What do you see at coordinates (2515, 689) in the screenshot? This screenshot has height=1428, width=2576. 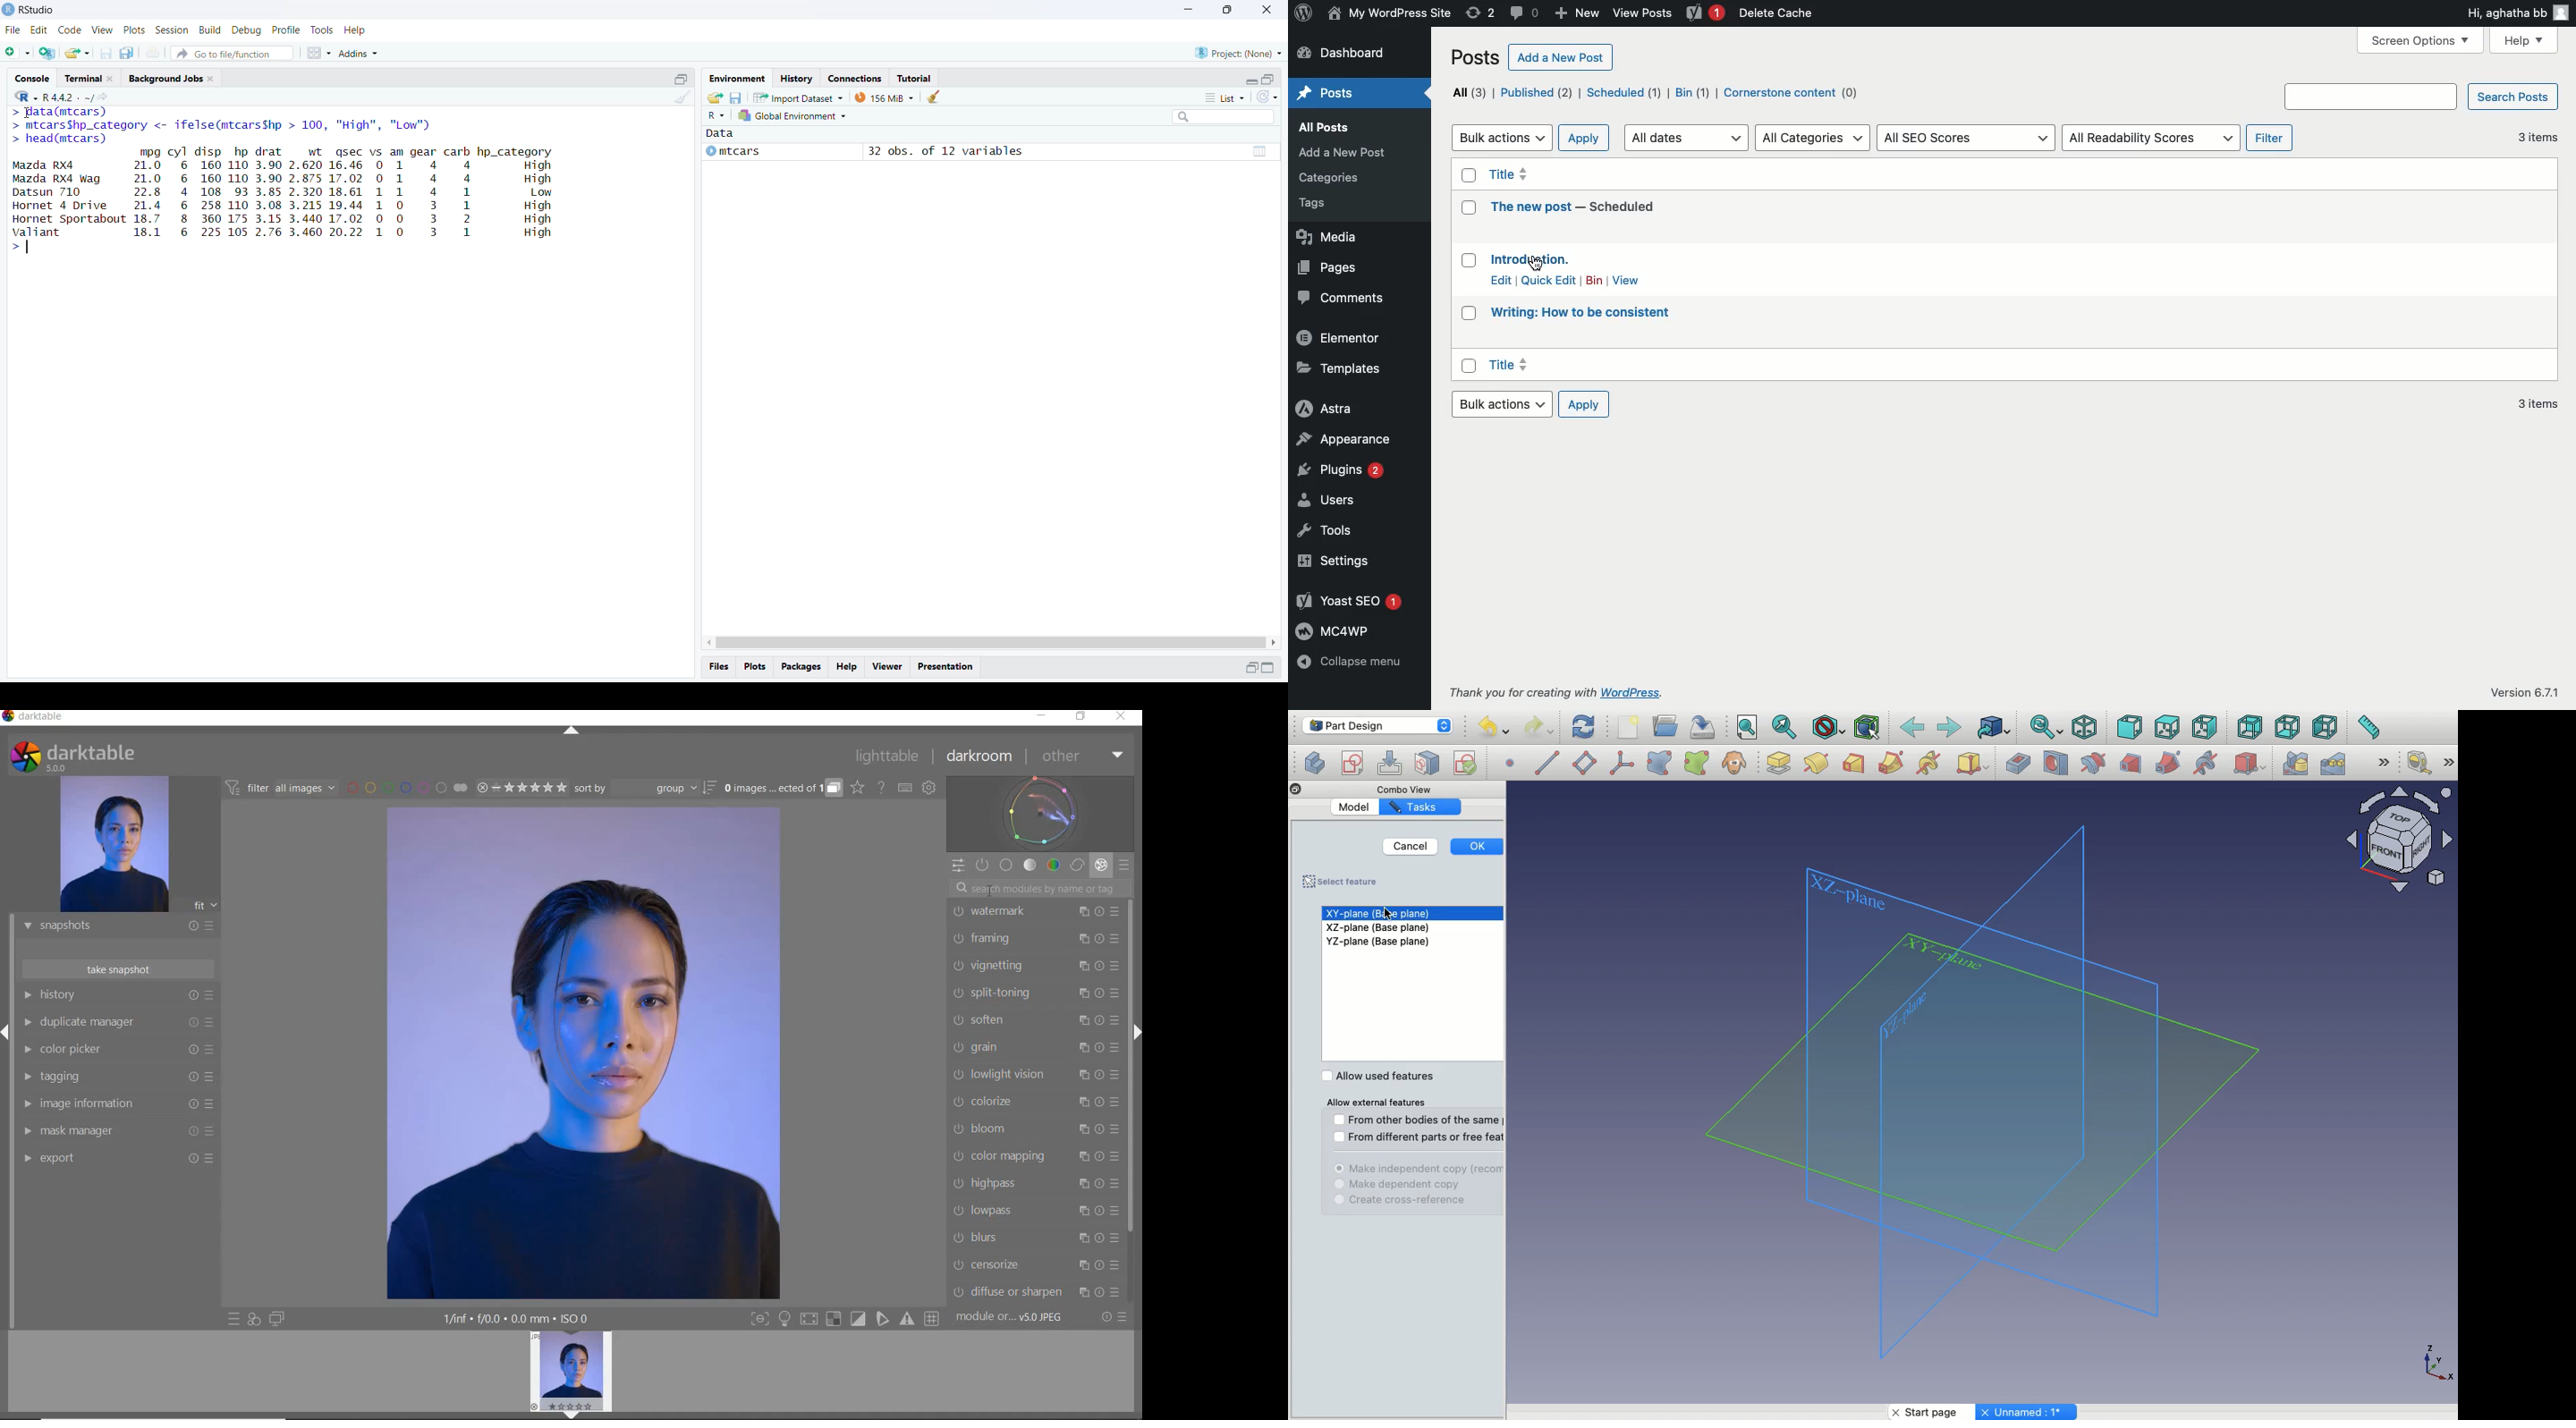 I see `Version 6.71` at bounding box center [2515, 689].